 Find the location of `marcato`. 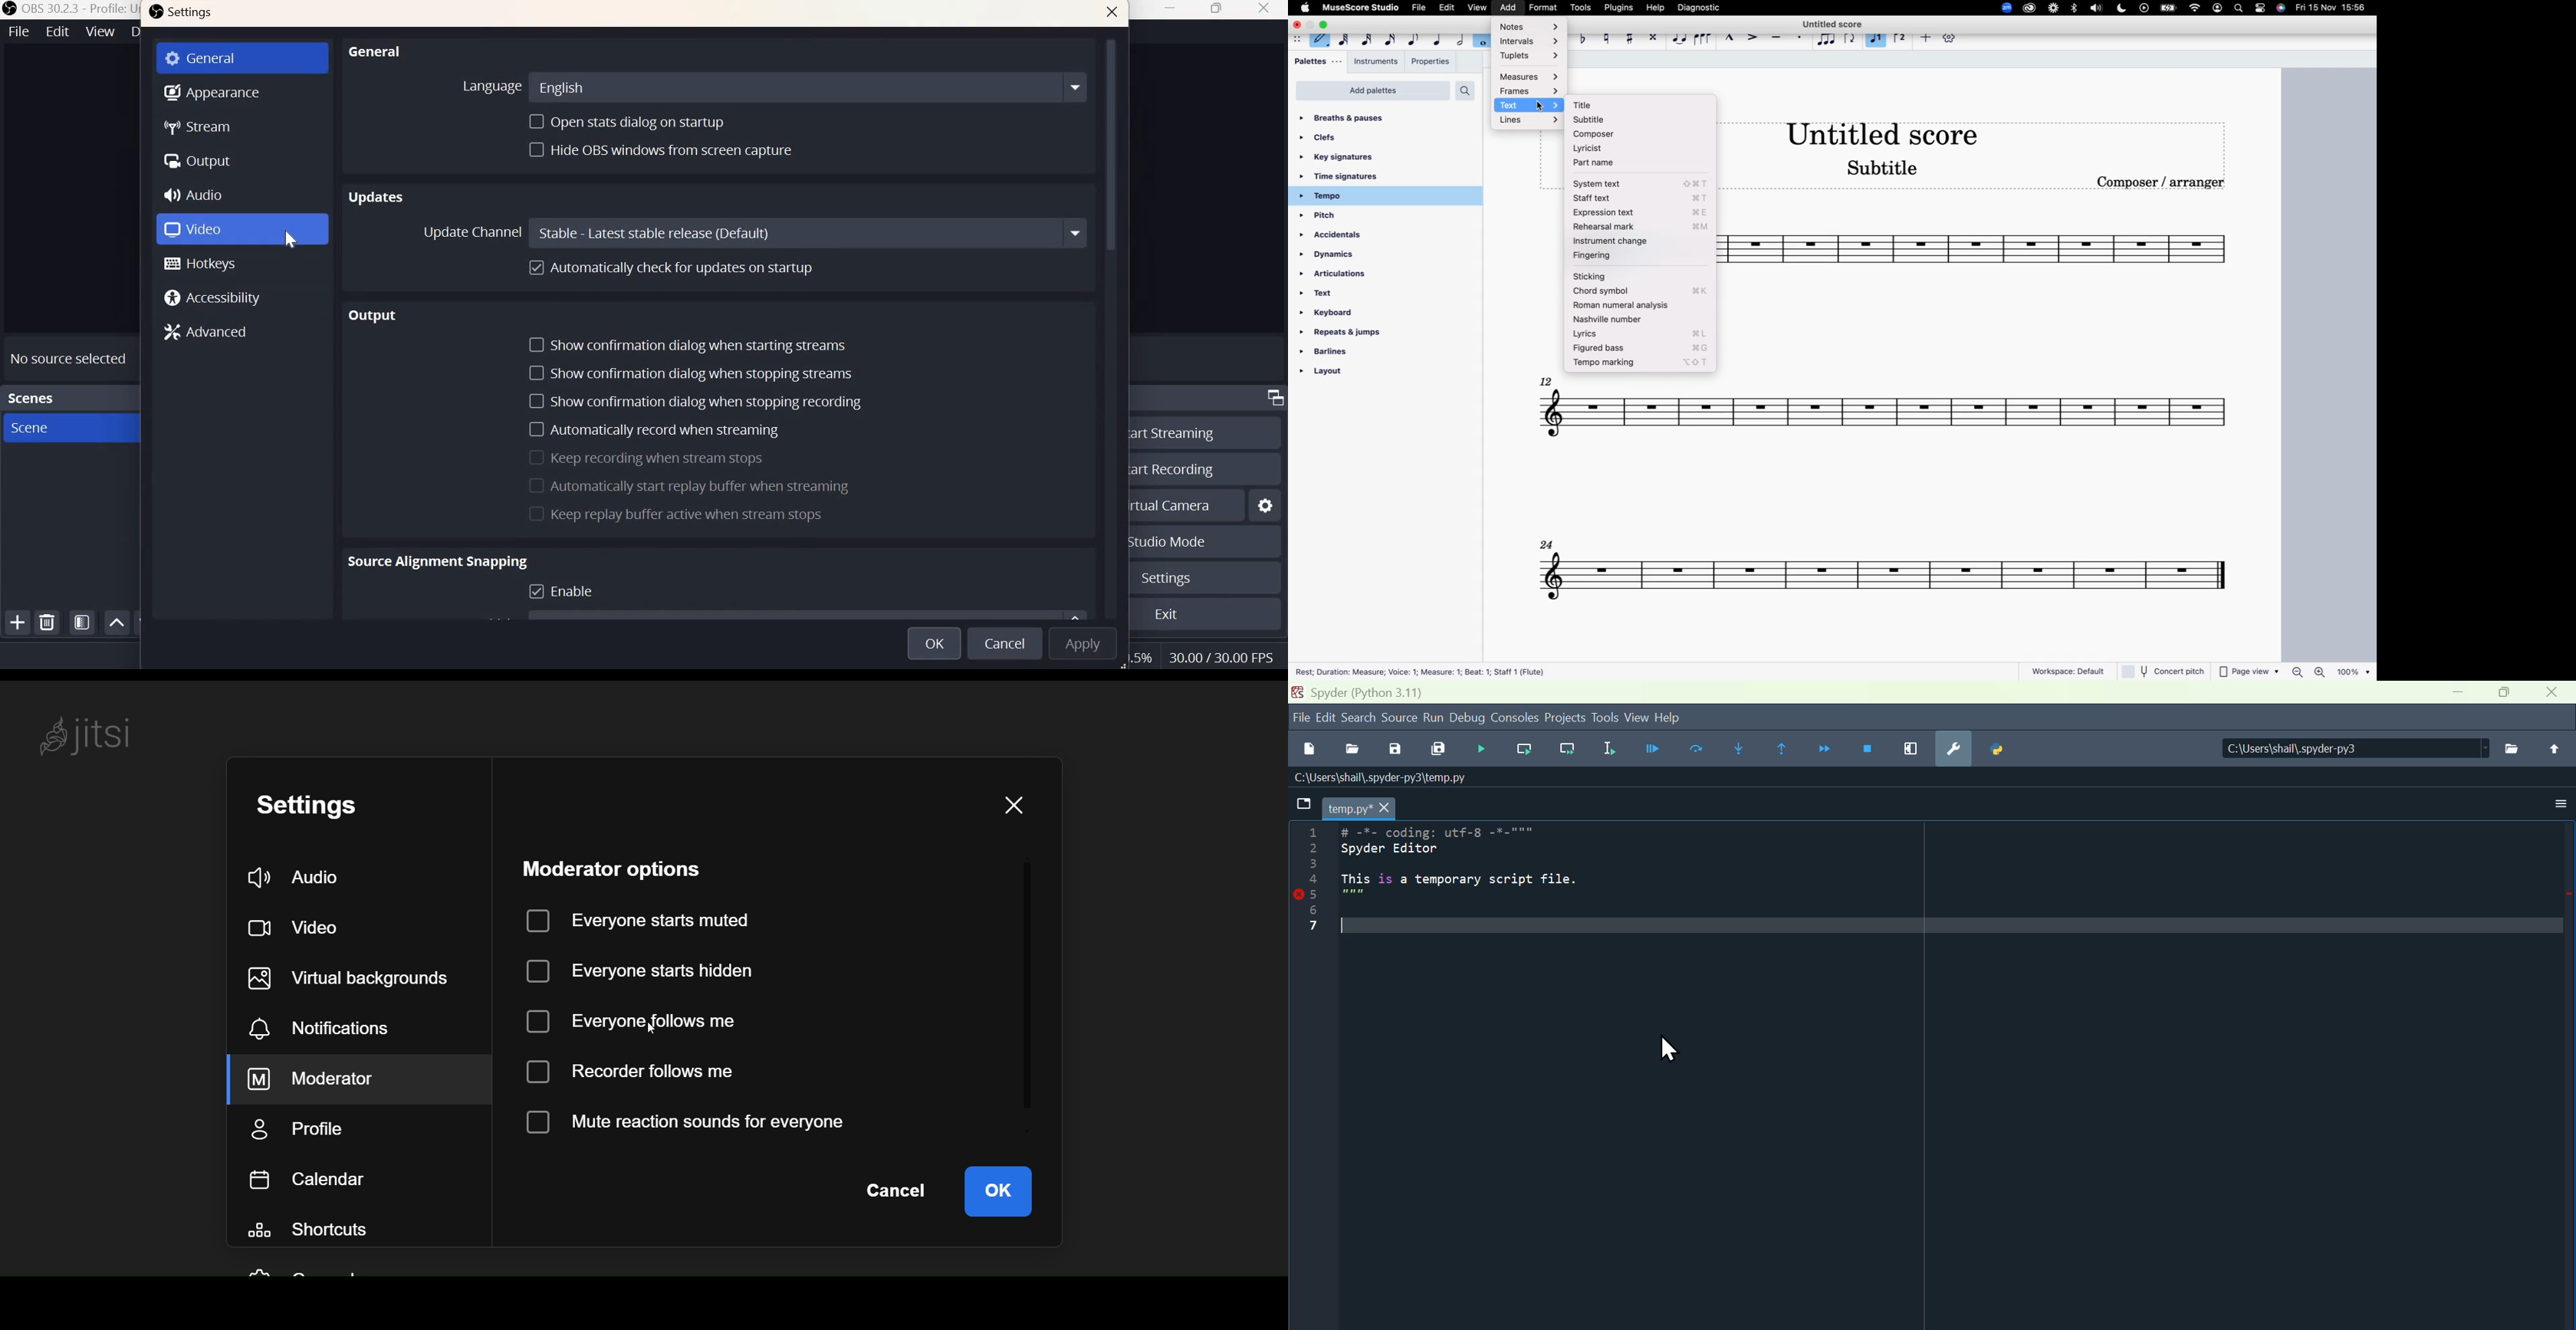

marcato is located at coordinates (1730, 38).